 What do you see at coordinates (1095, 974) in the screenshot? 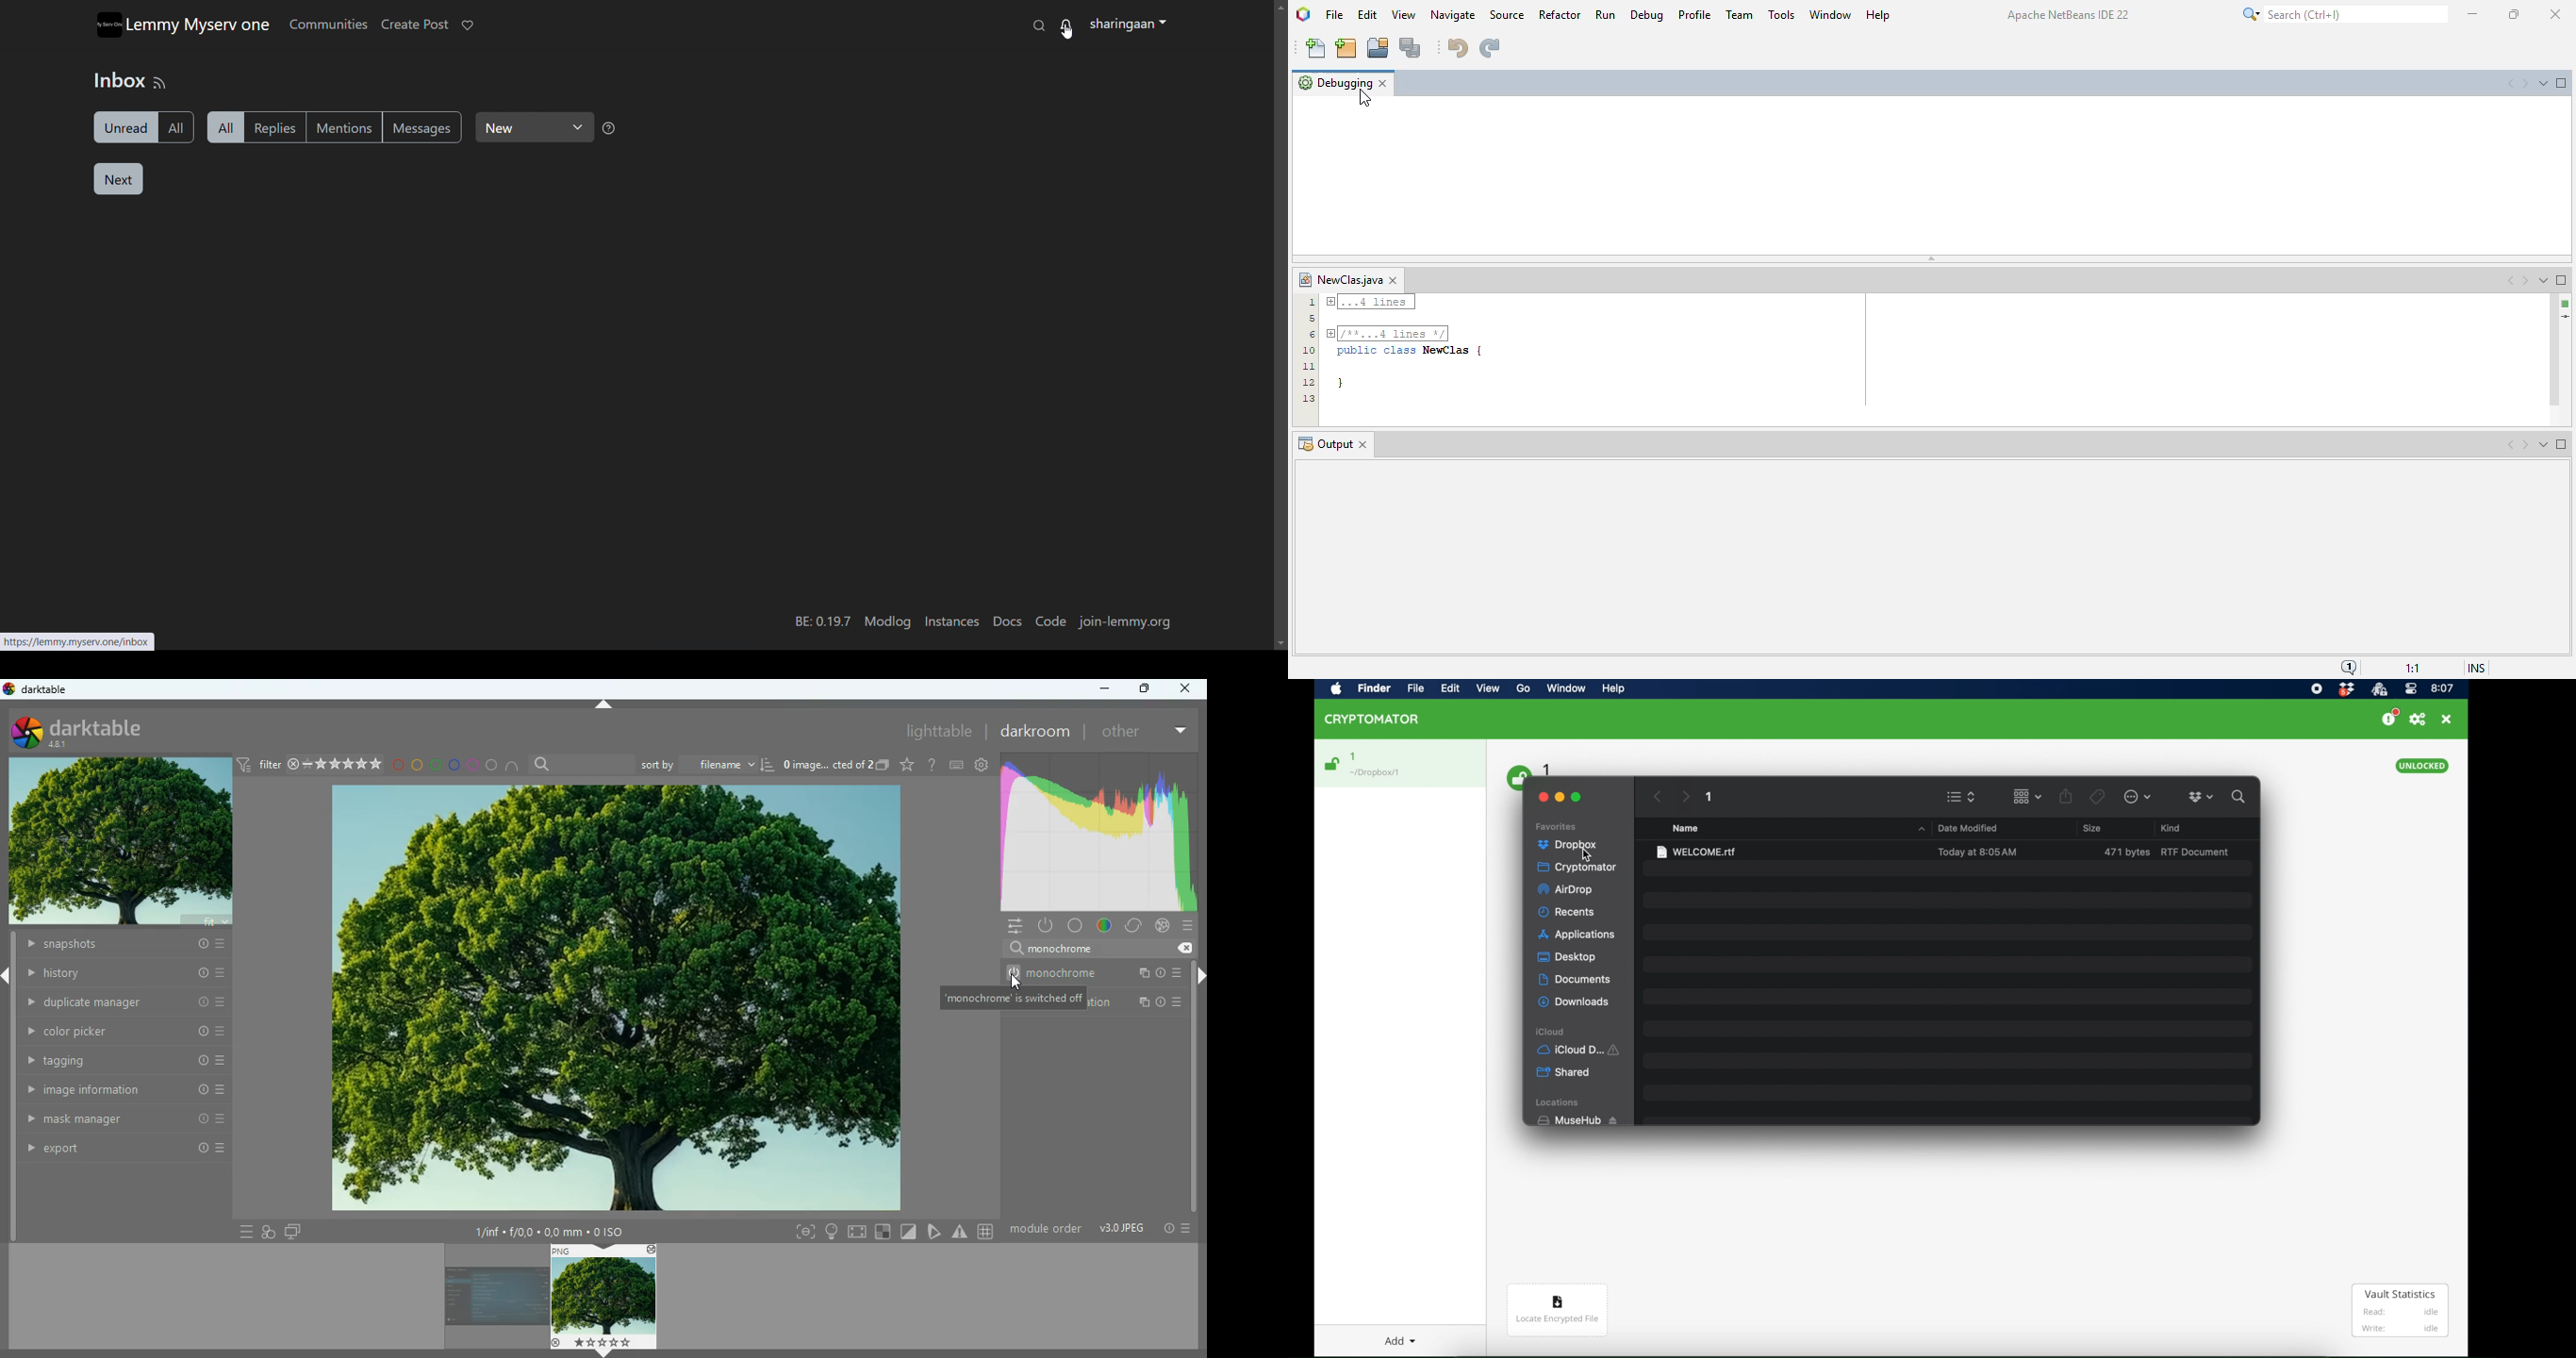
I see `monochorme` at bounding box center [1095, 974].